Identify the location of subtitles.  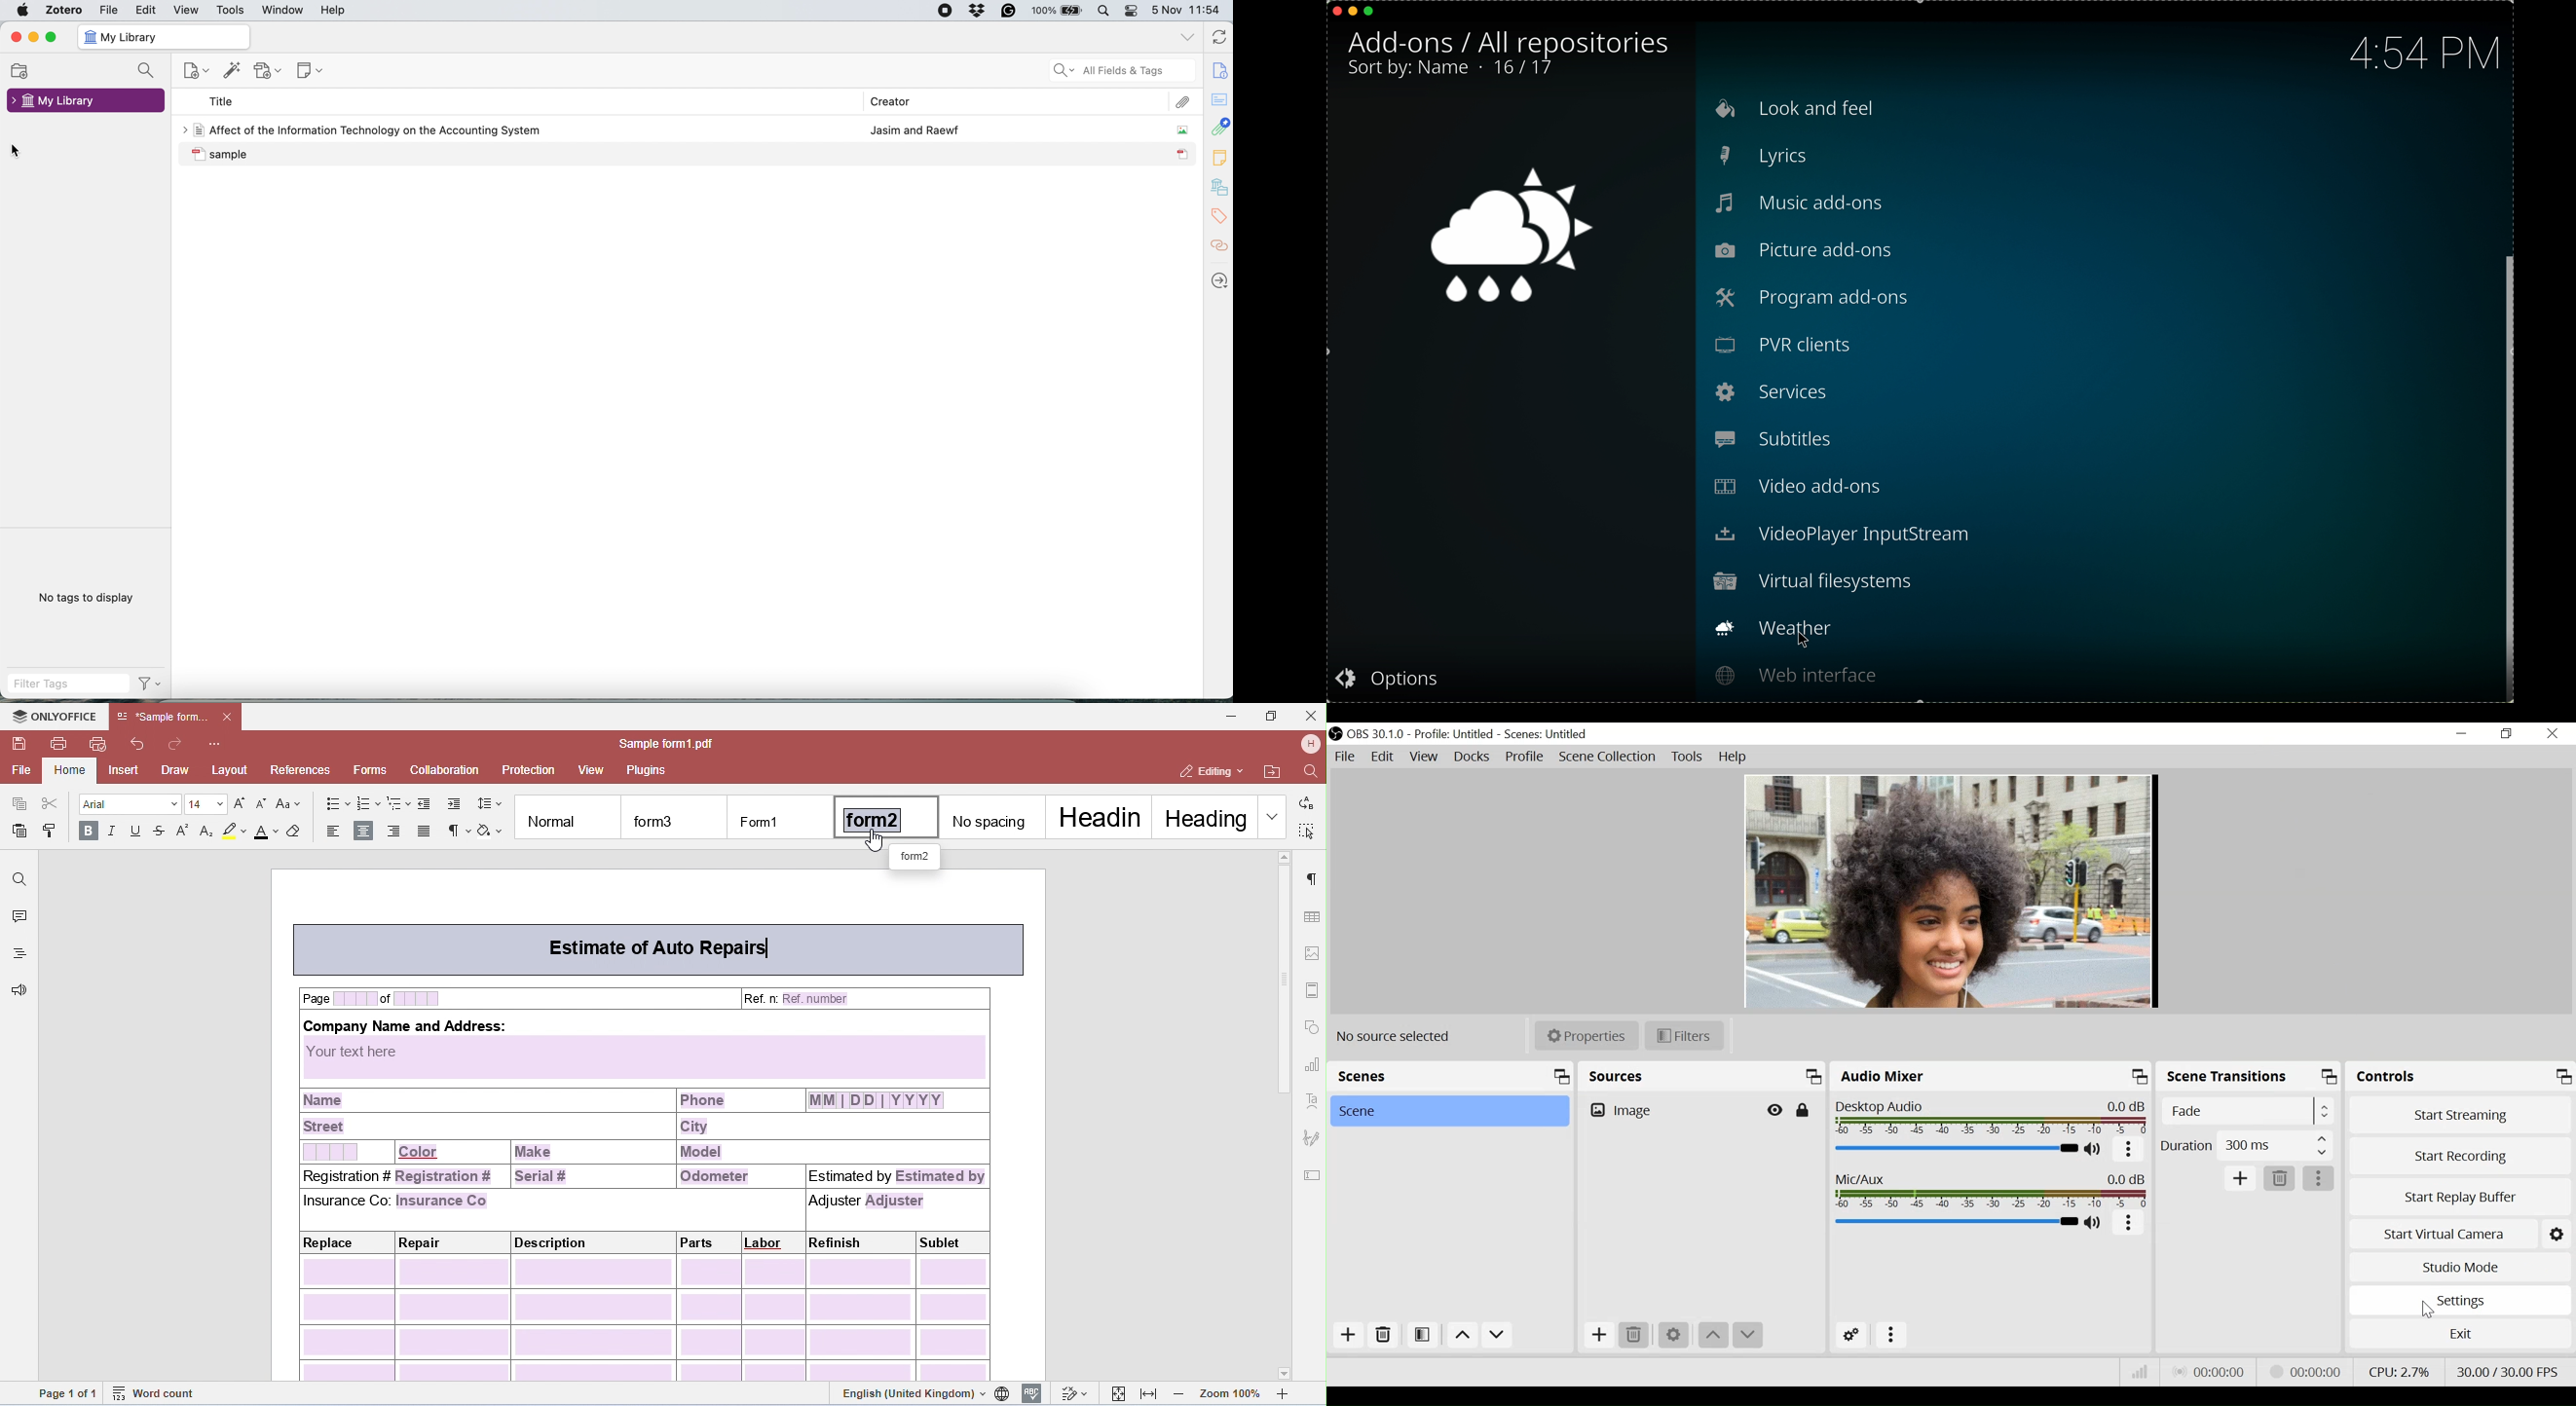
(1799, 438).